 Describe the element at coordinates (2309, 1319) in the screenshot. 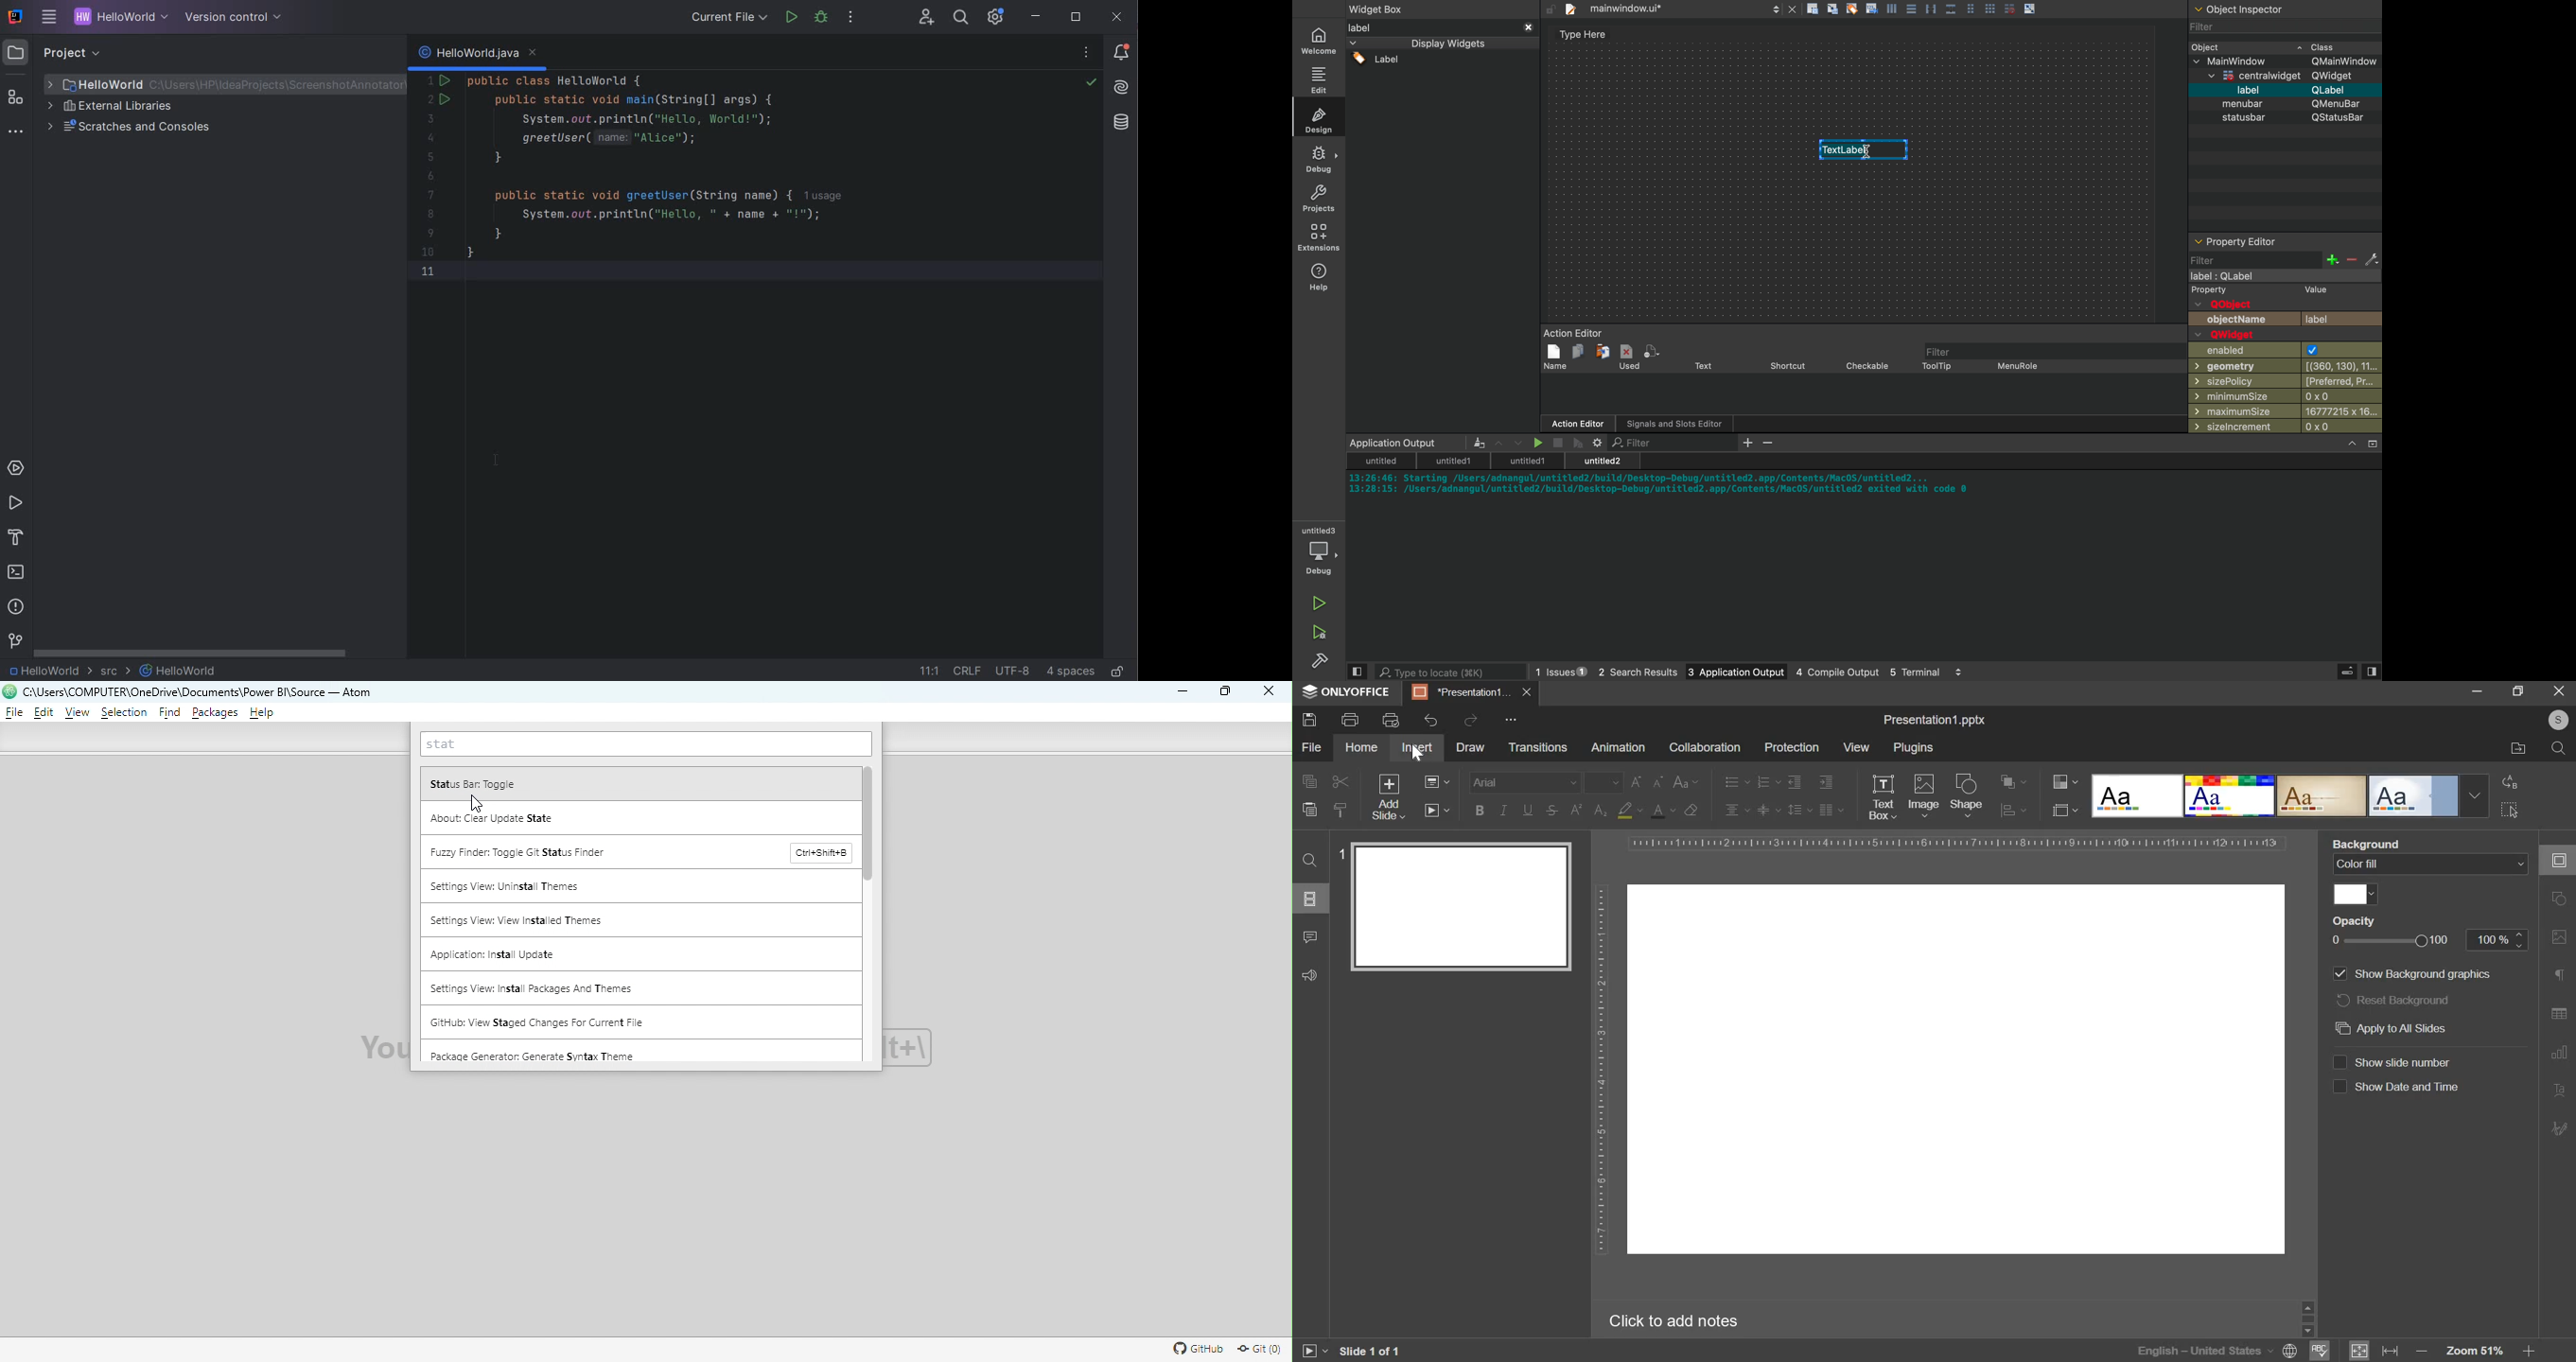

I see `slider` at that location.